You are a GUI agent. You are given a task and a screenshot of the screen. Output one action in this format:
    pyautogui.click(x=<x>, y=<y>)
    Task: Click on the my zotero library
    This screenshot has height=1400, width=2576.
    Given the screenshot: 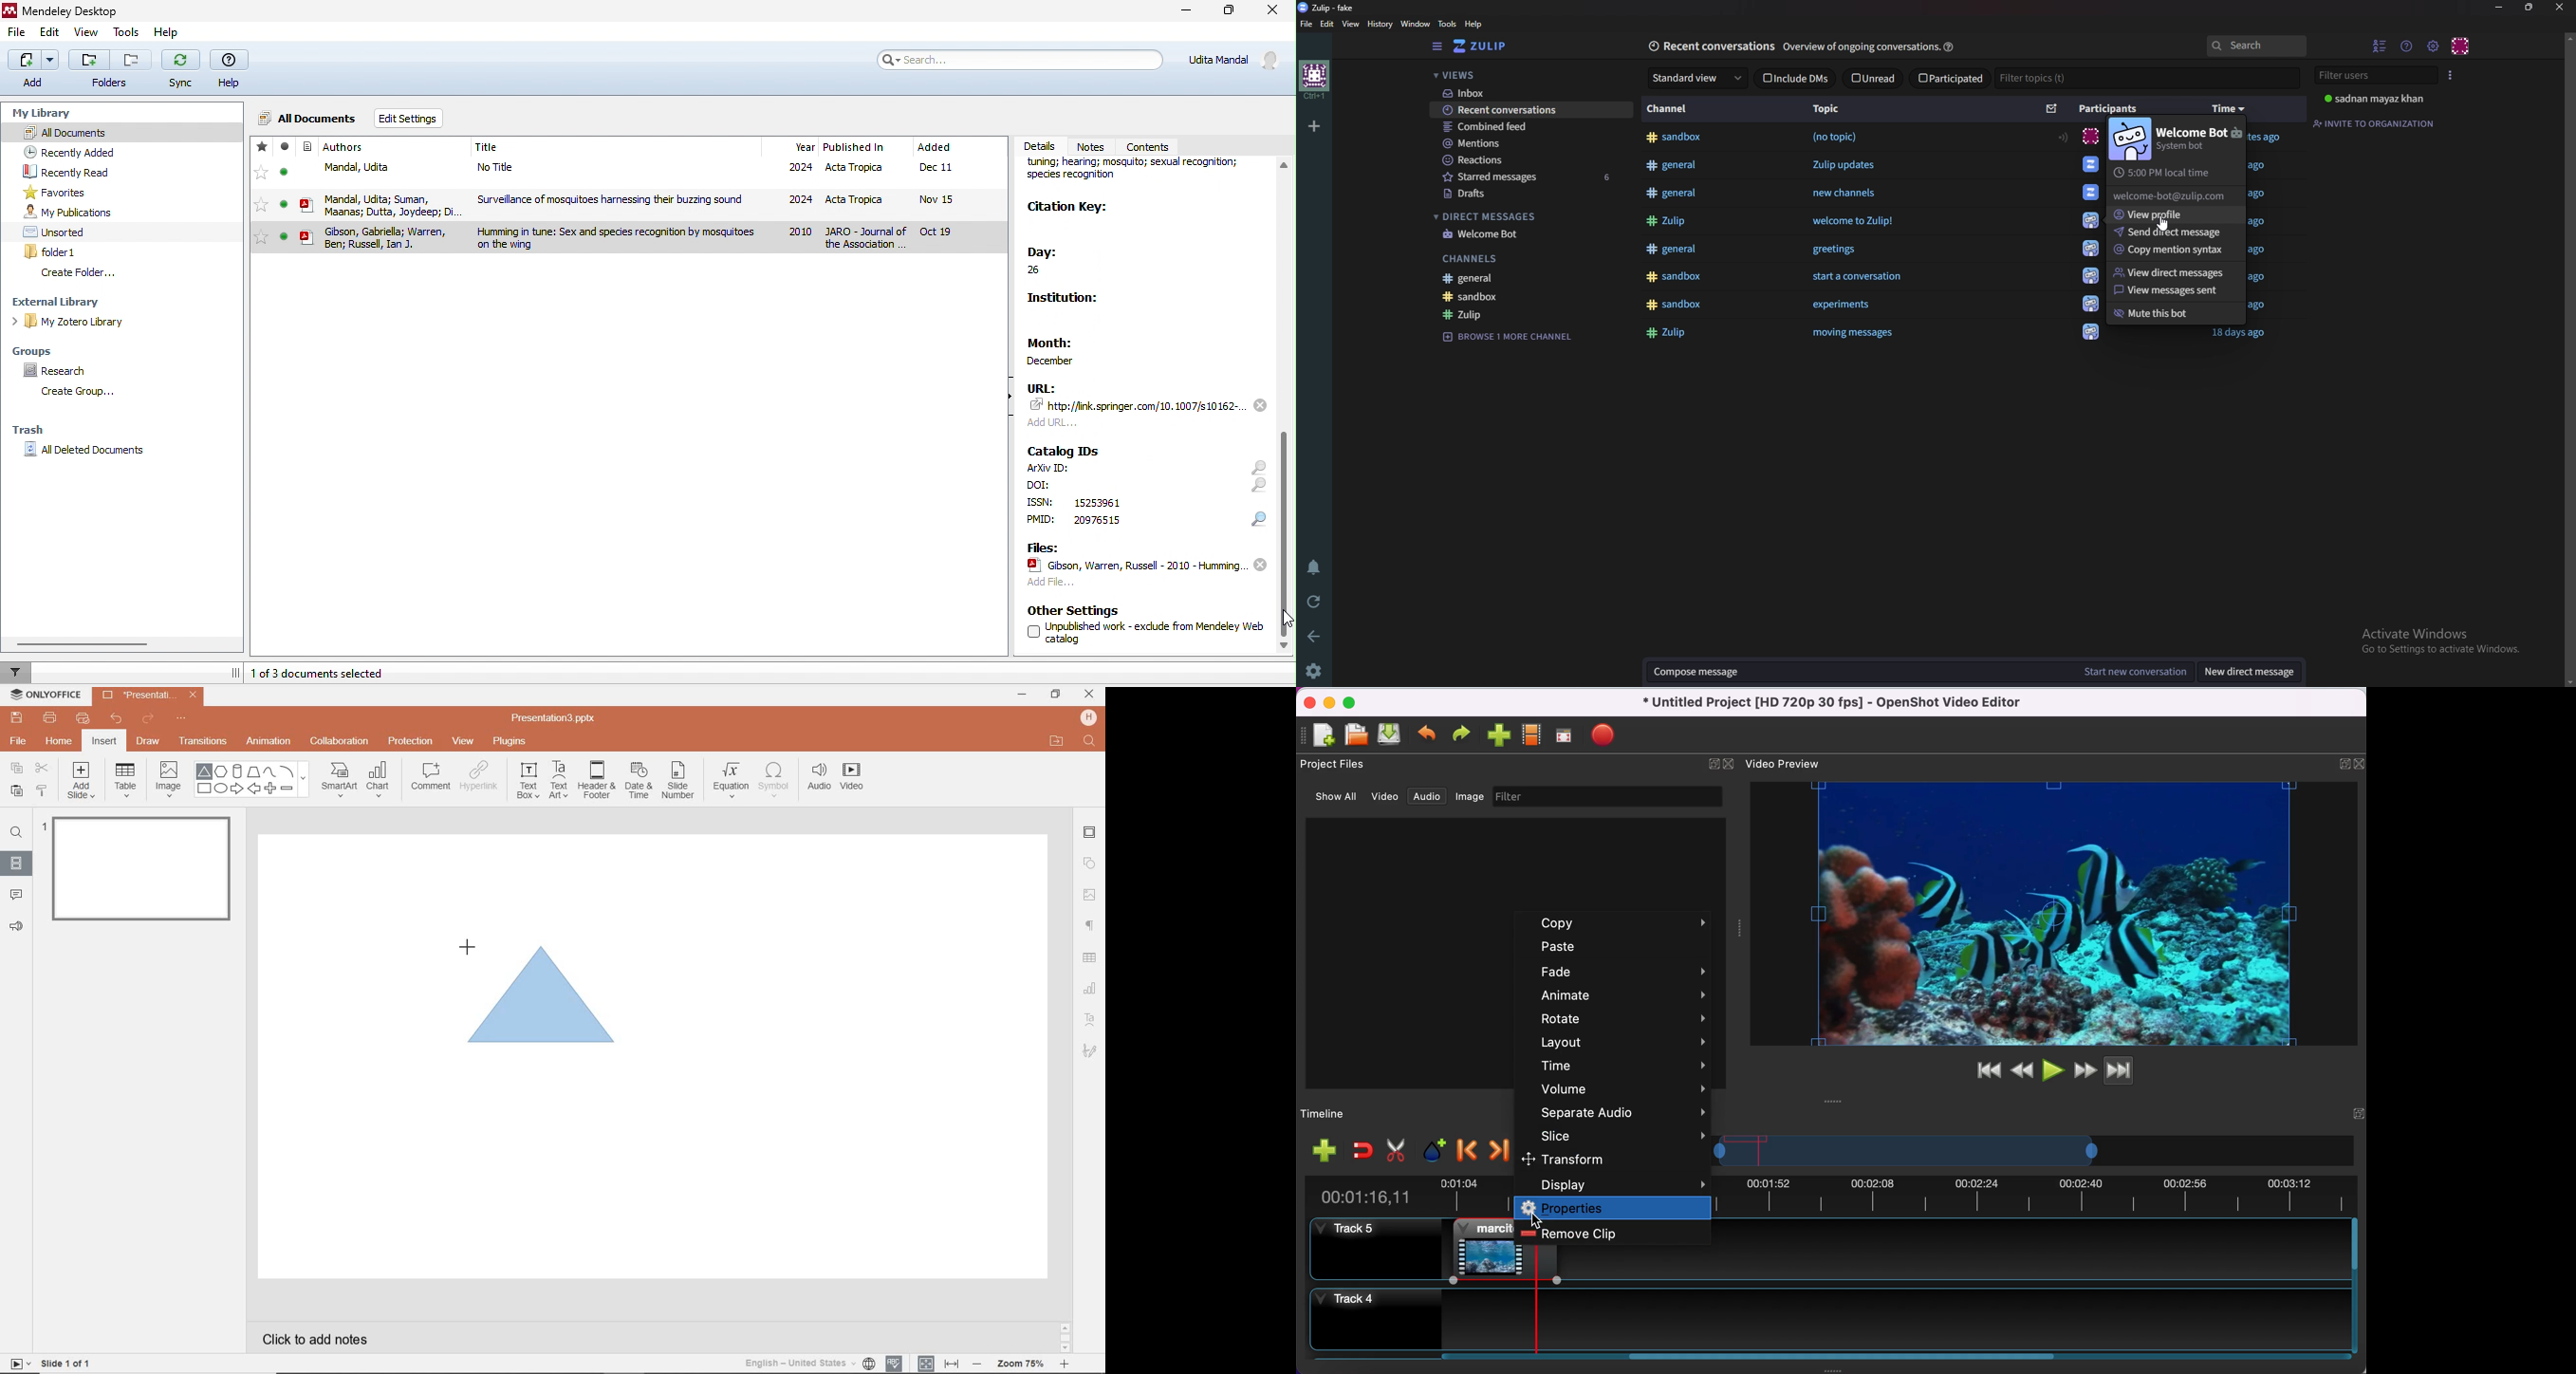 What is the action you would take?
    pyautogui.click(x=72, y=323)
    